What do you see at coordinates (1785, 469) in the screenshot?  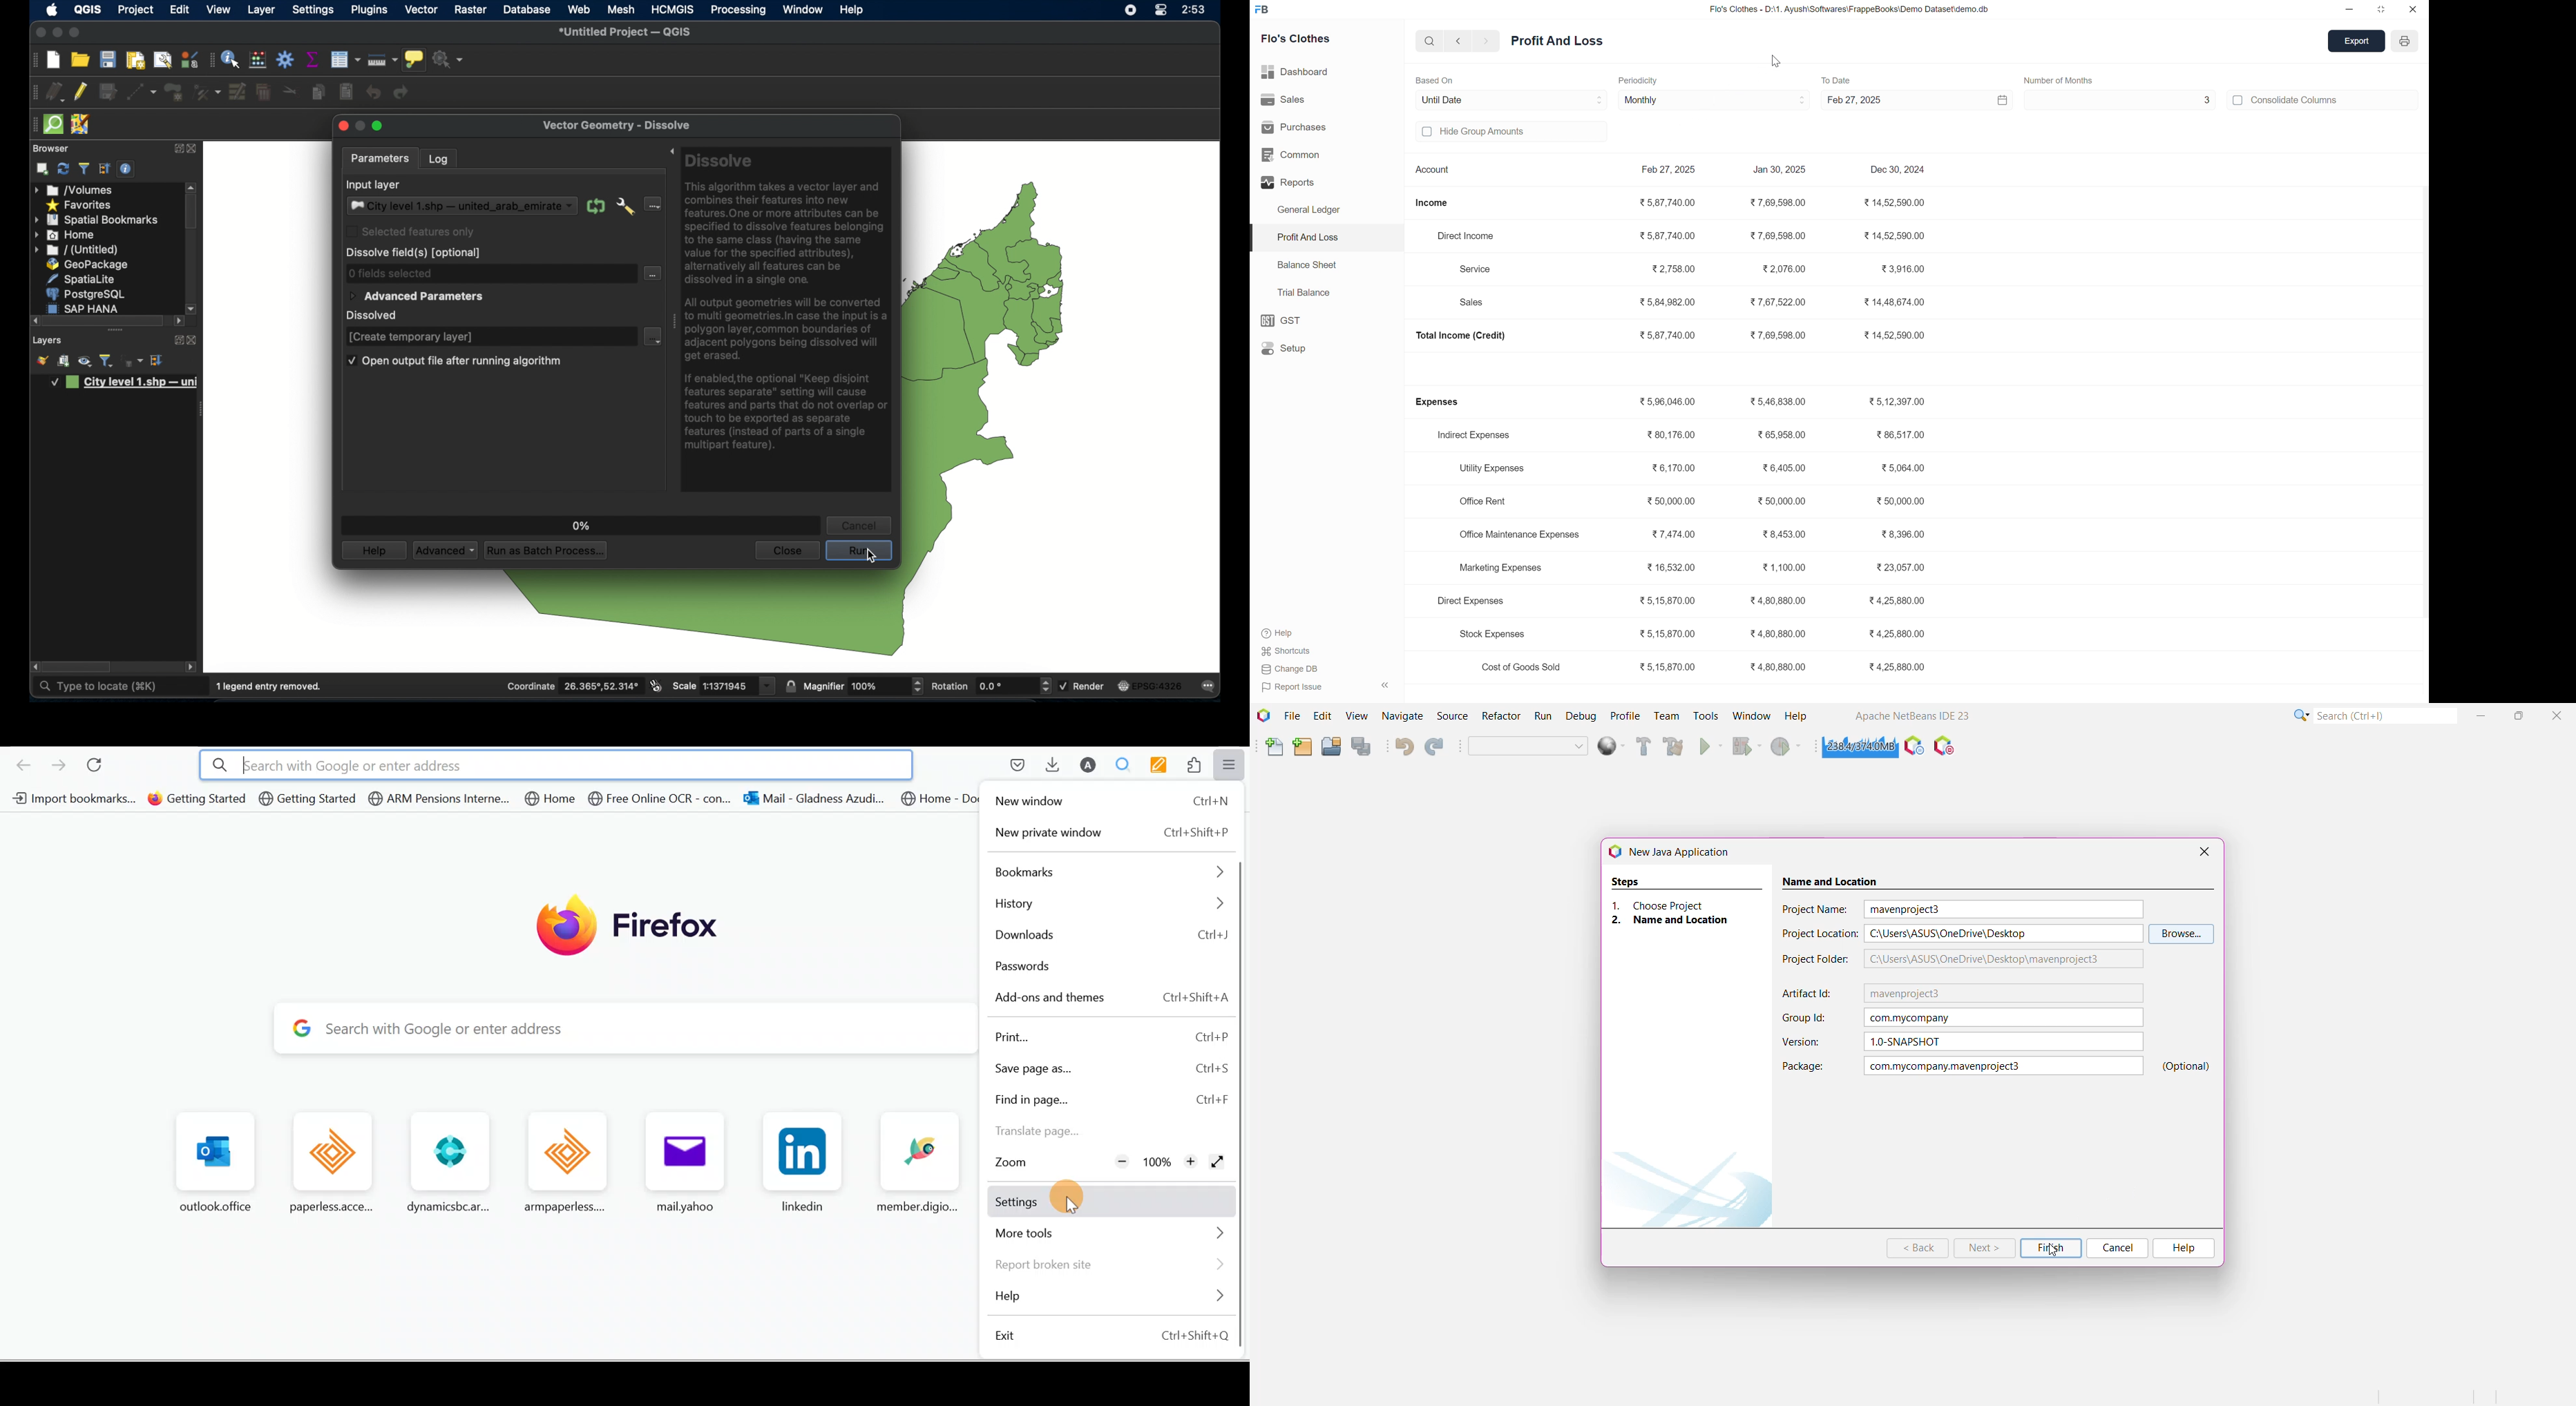 I see `₹6,405.00` at bounding box center [1785, 469].